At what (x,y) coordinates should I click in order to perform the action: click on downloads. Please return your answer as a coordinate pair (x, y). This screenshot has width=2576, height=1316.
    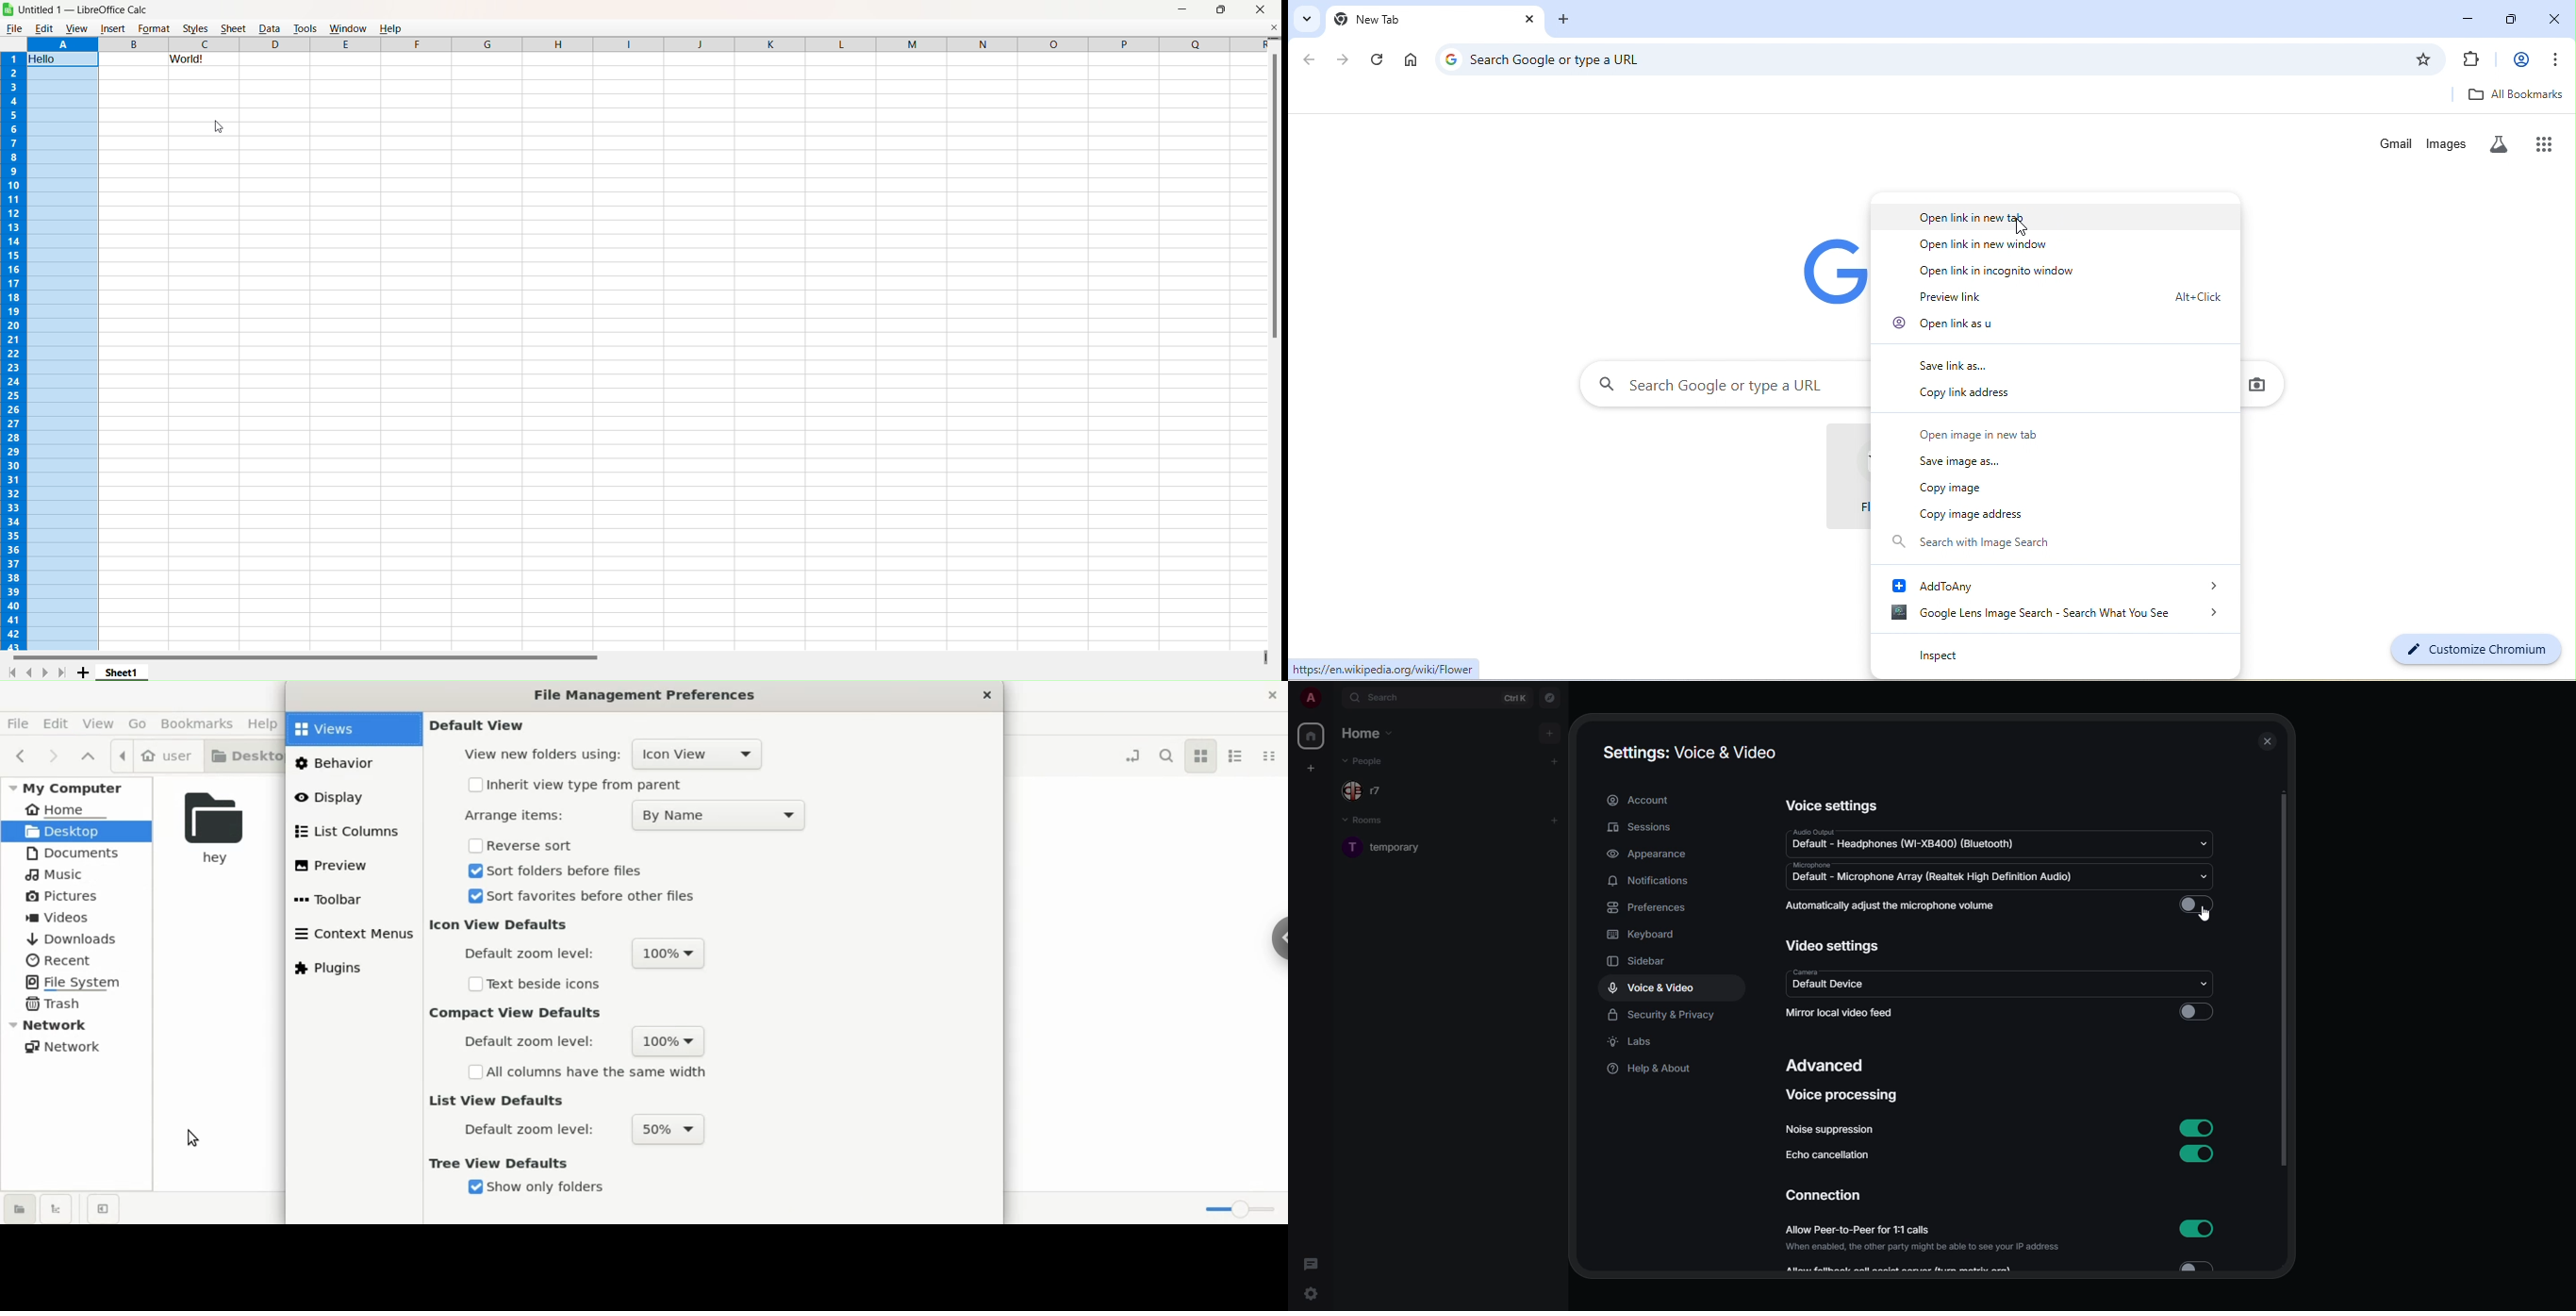
    Looking at the image, I should click on (72, 940).